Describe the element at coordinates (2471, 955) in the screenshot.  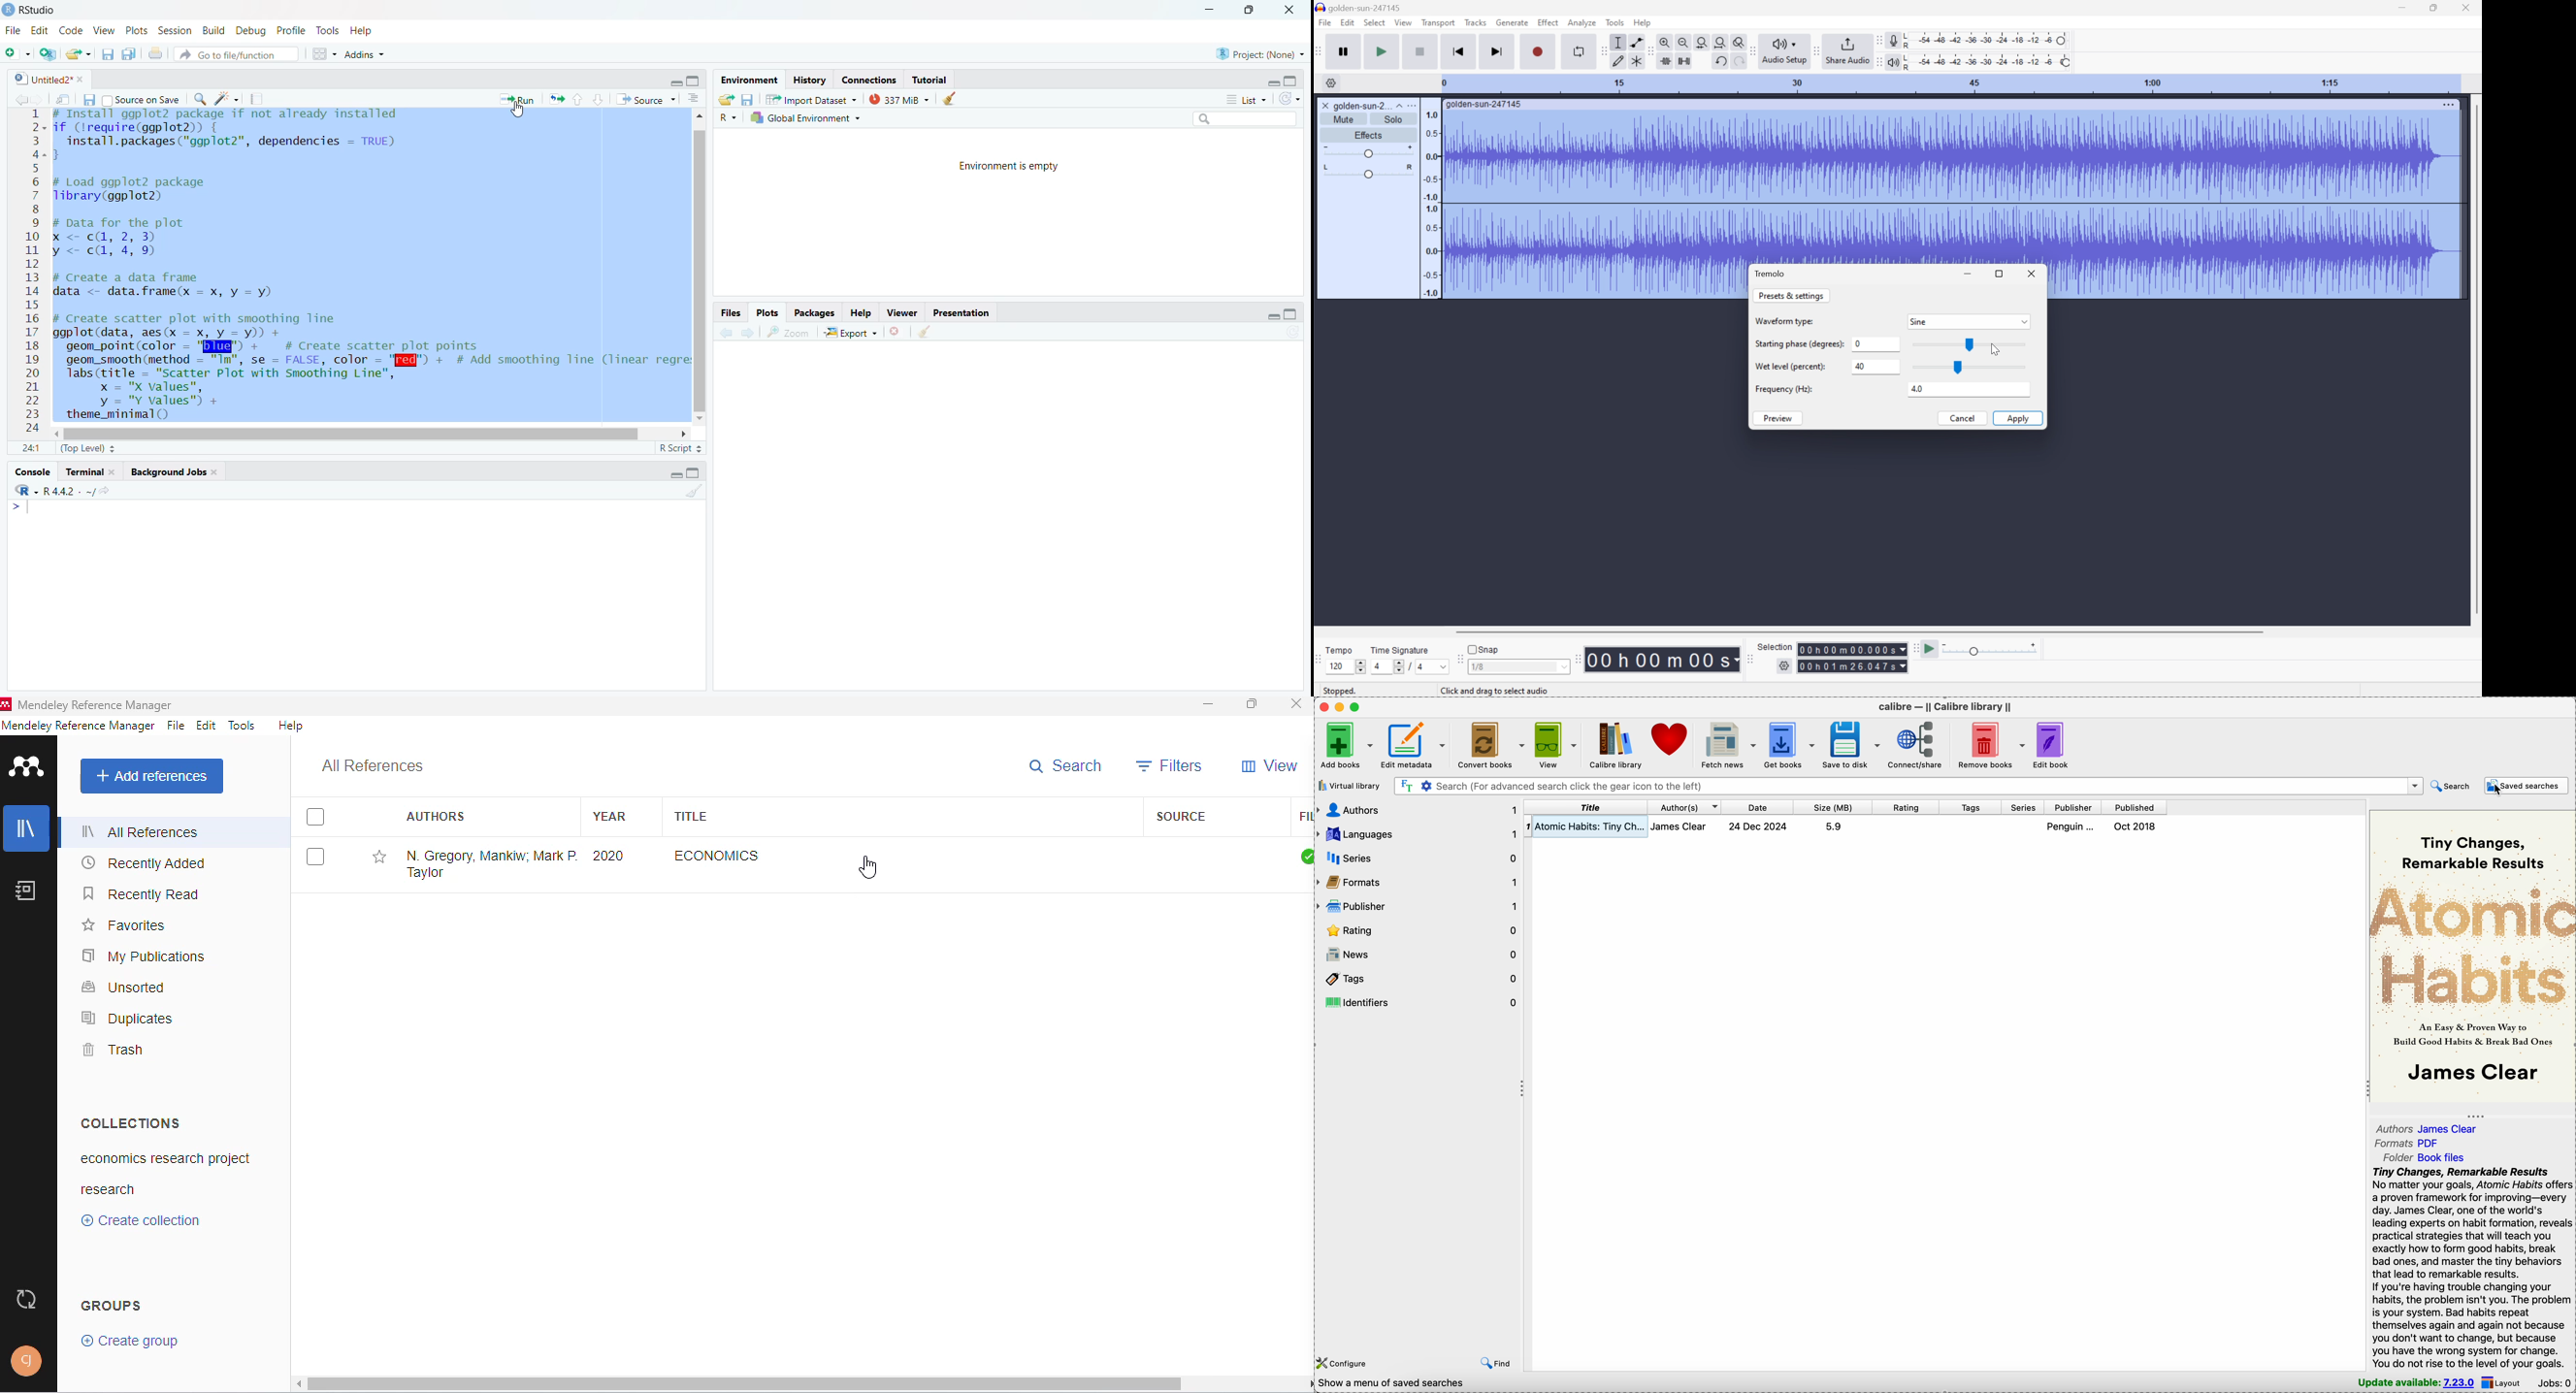
I see `book cover preview` at that location.